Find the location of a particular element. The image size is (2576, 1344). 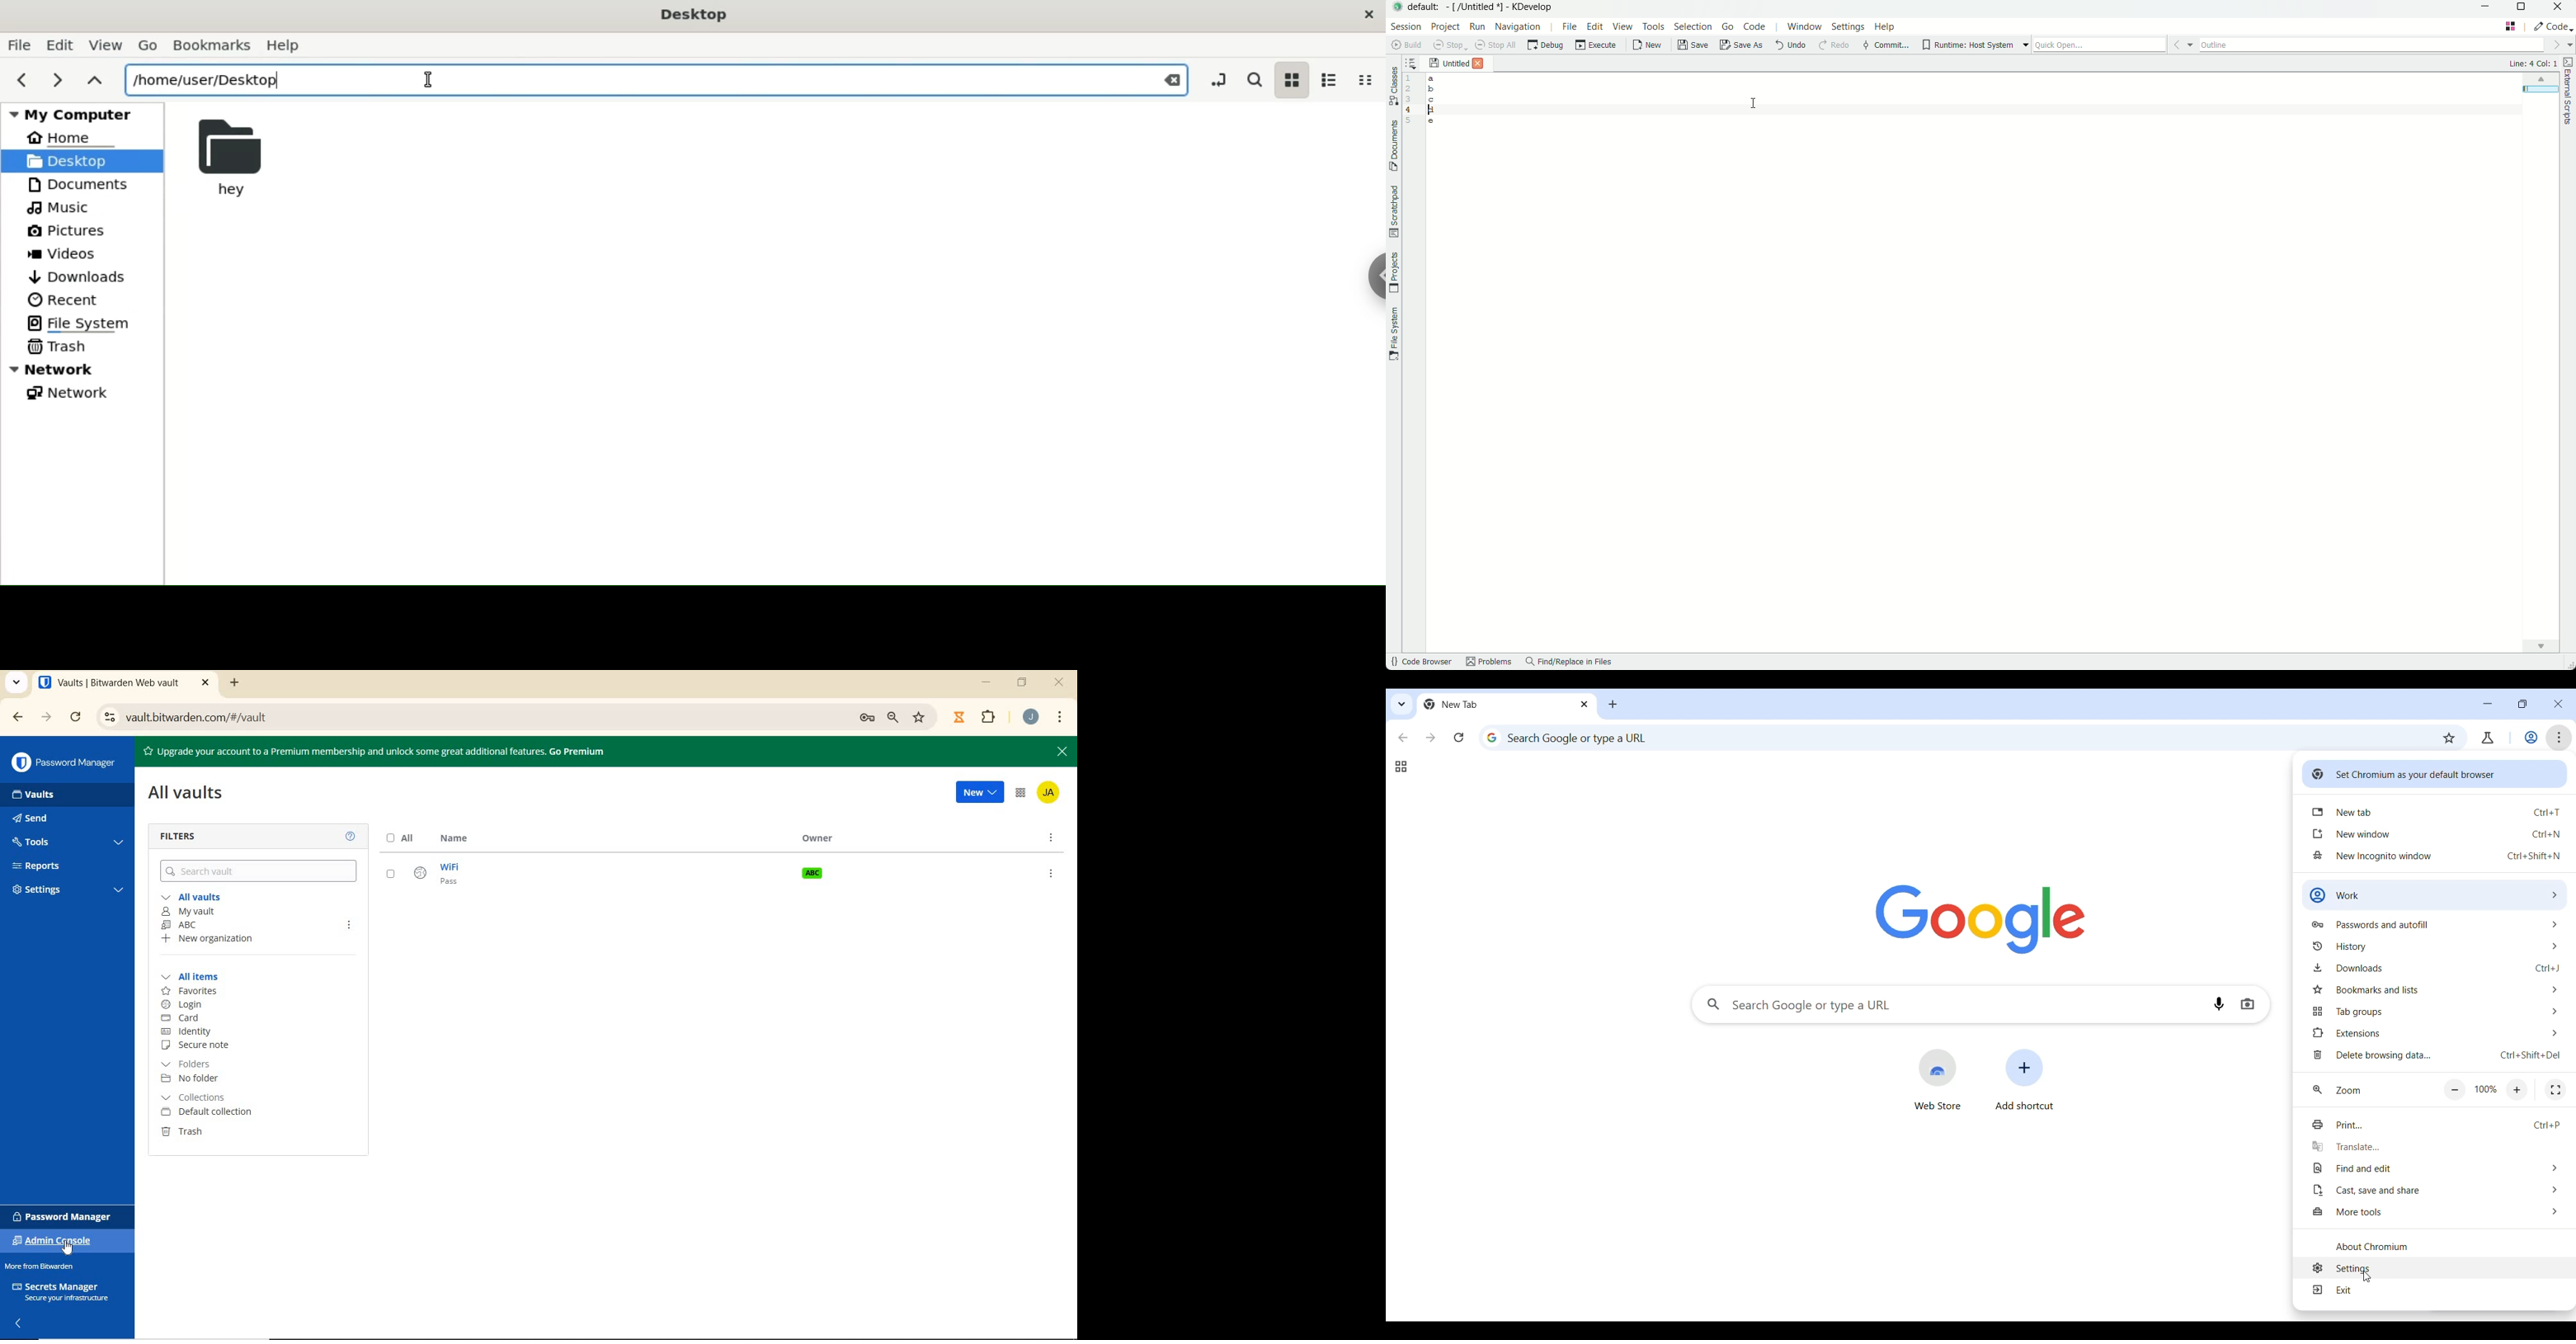

SETTINGS is located at coordinates (71, 890).